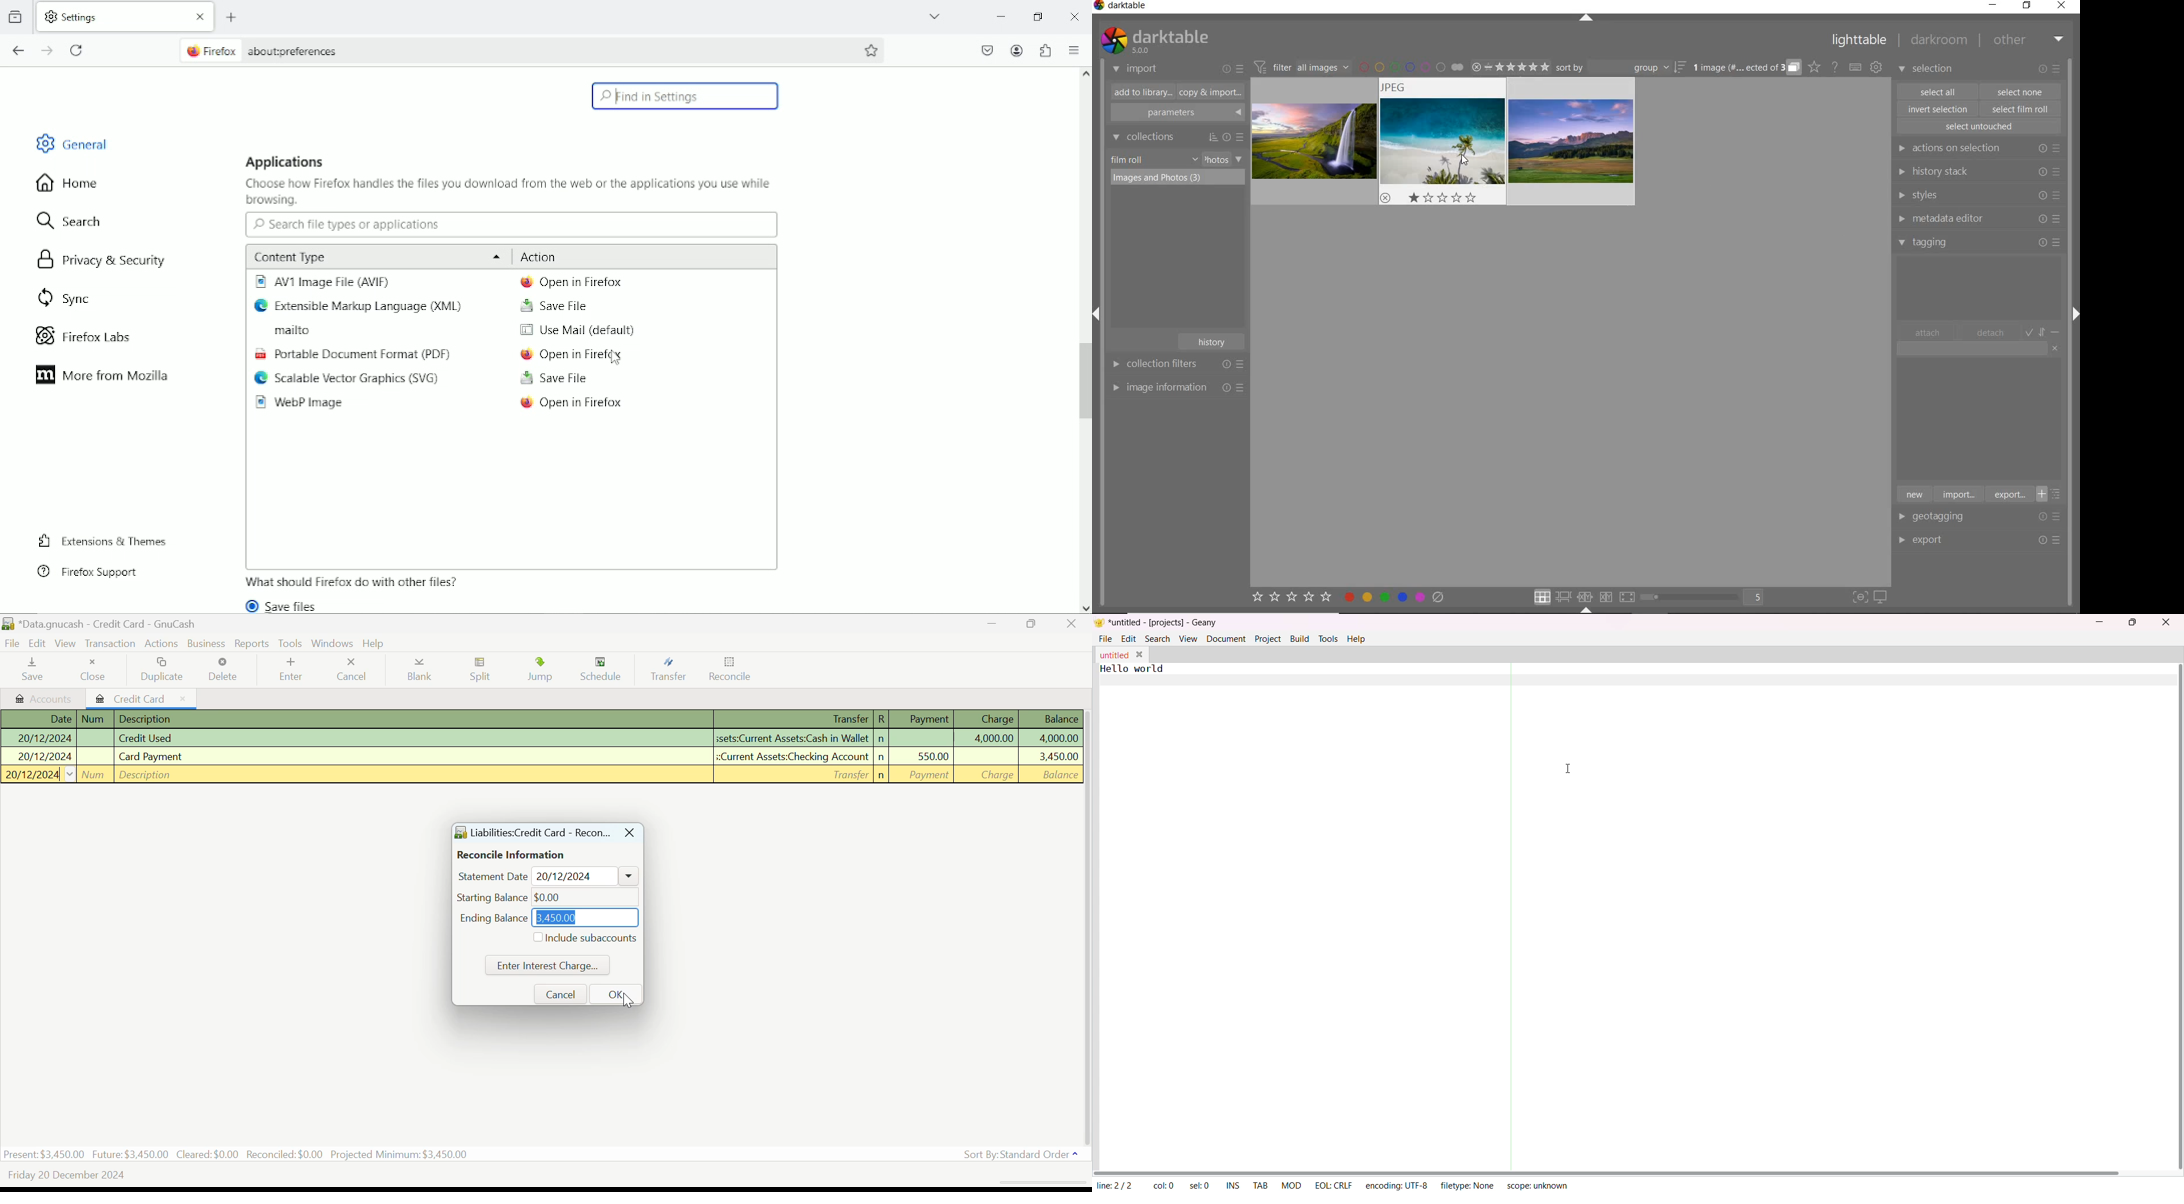  What do you see at coordinates (1045, 50) in the screenshot?
I see `extensions` at bounding box center [1045, 50].